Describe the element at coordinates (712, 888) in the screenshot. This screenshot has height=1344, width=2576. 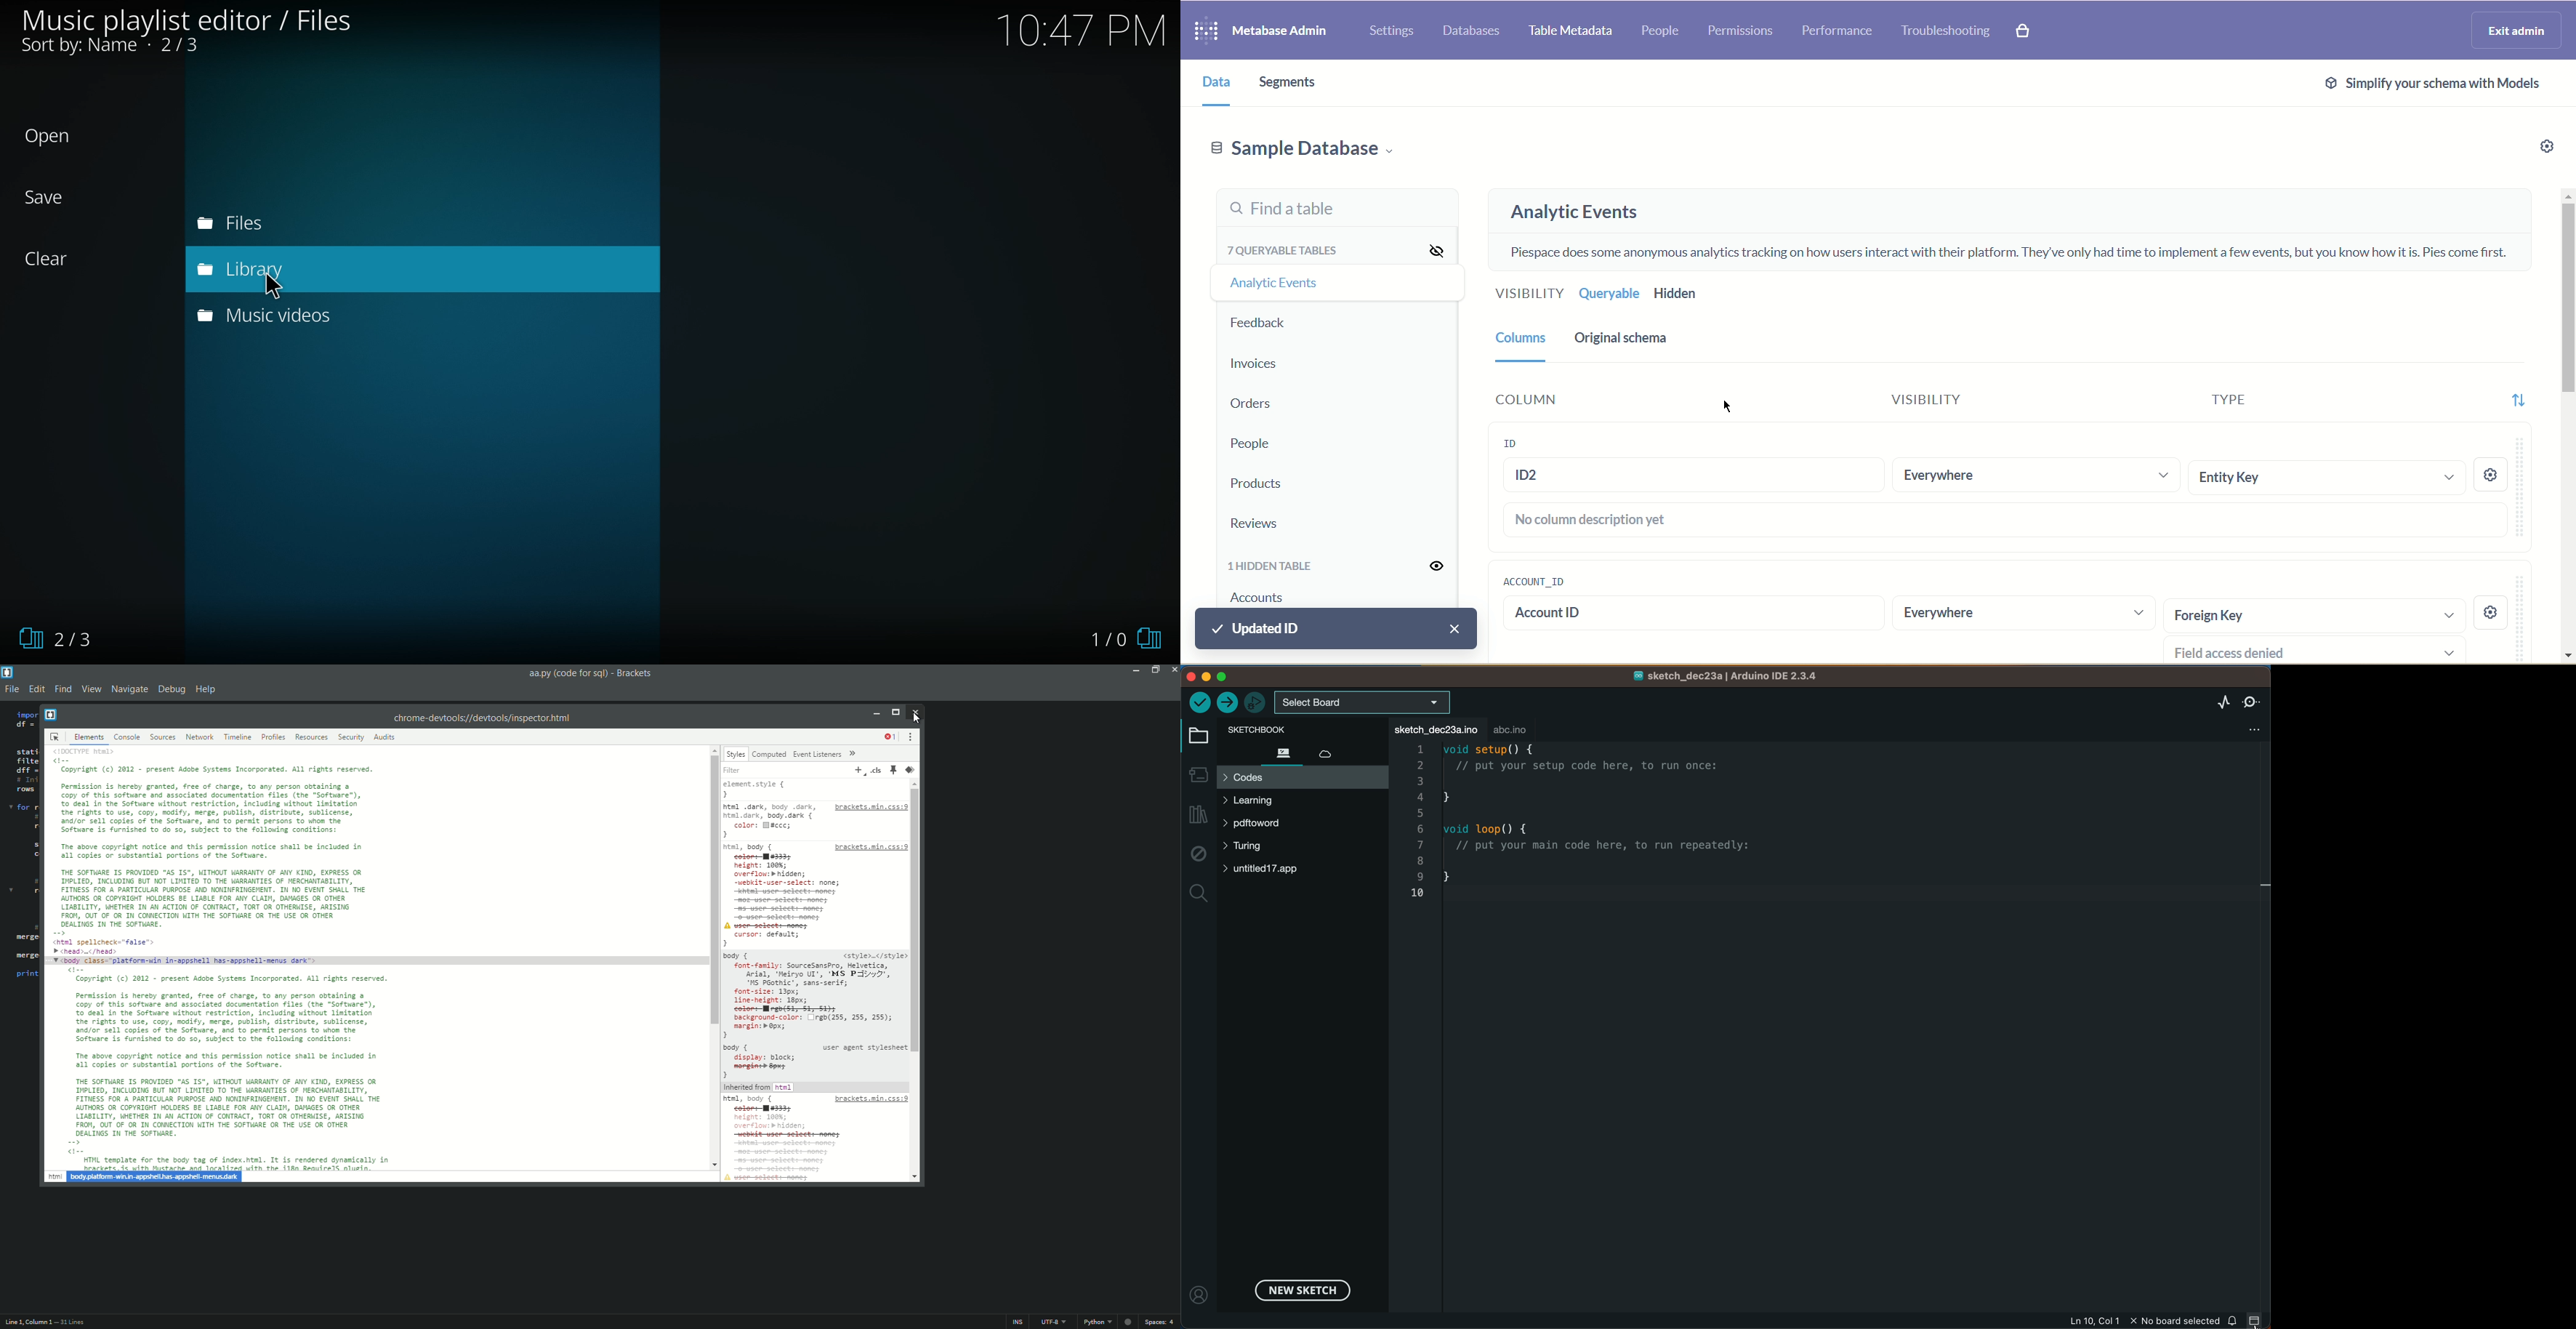
I see `scroll bar` at that location.